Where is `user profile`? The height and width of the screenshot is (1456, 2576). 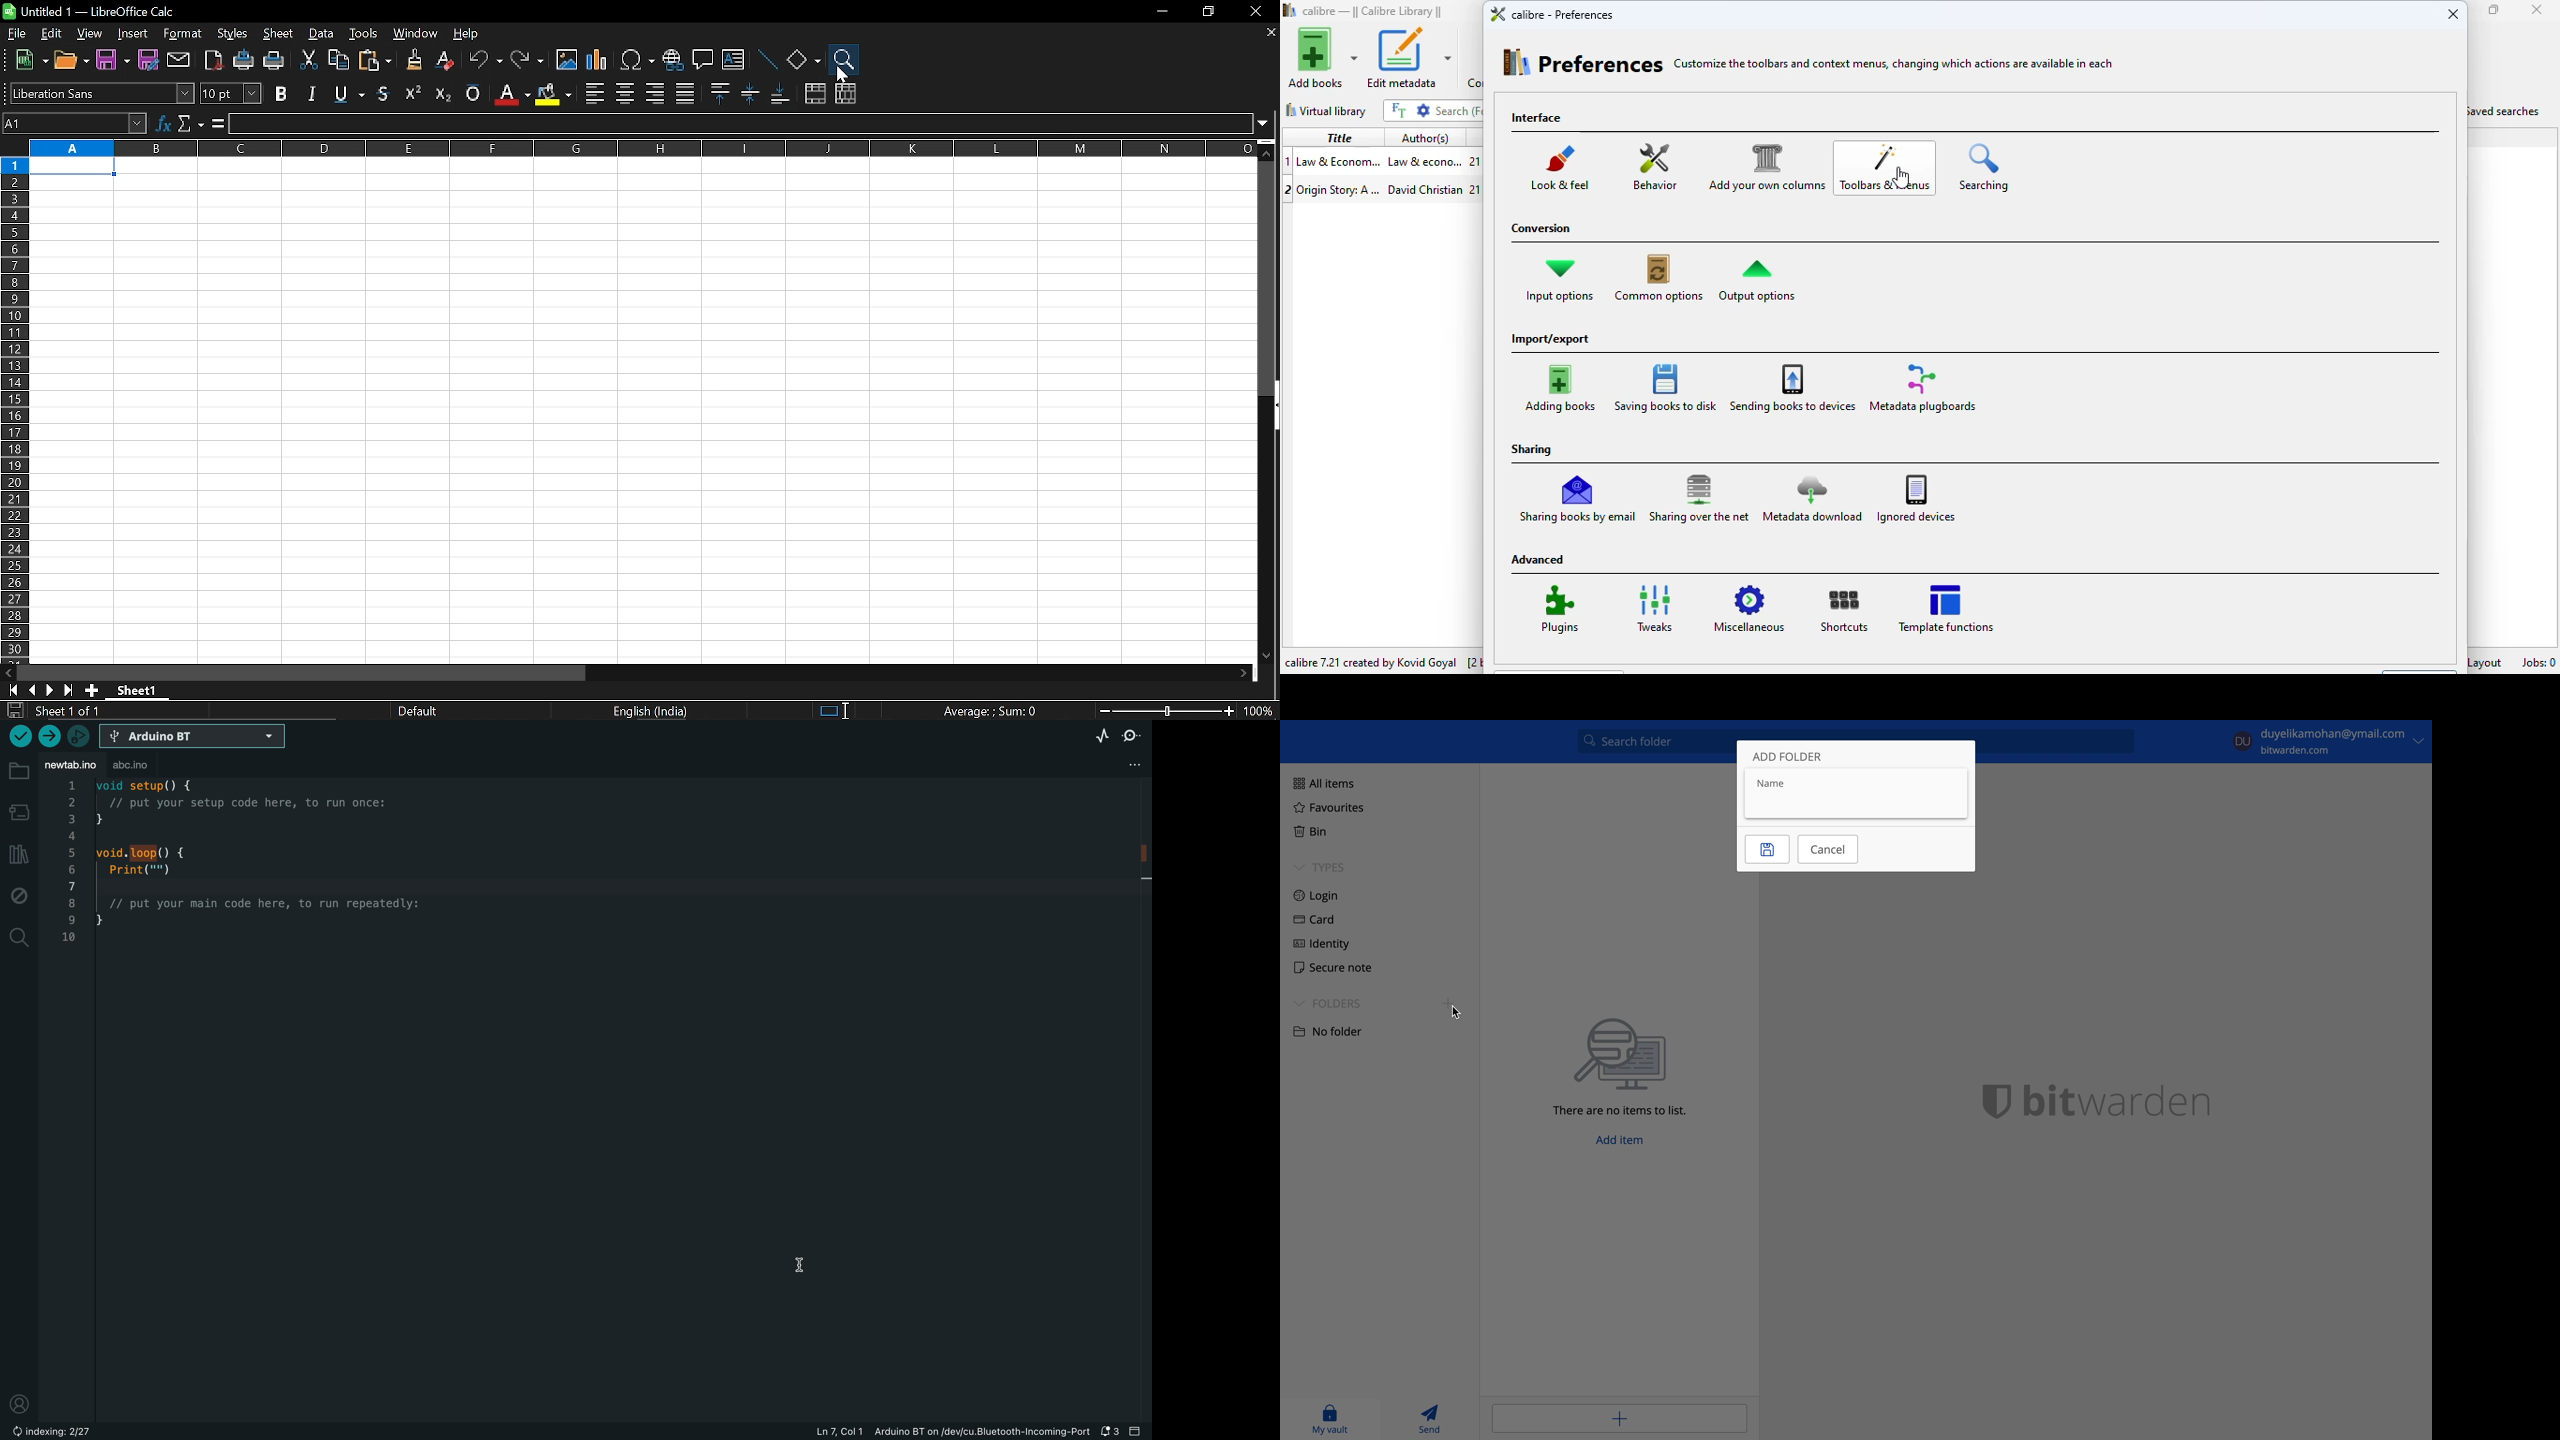
user profile is located at coordinates (2243, 740).